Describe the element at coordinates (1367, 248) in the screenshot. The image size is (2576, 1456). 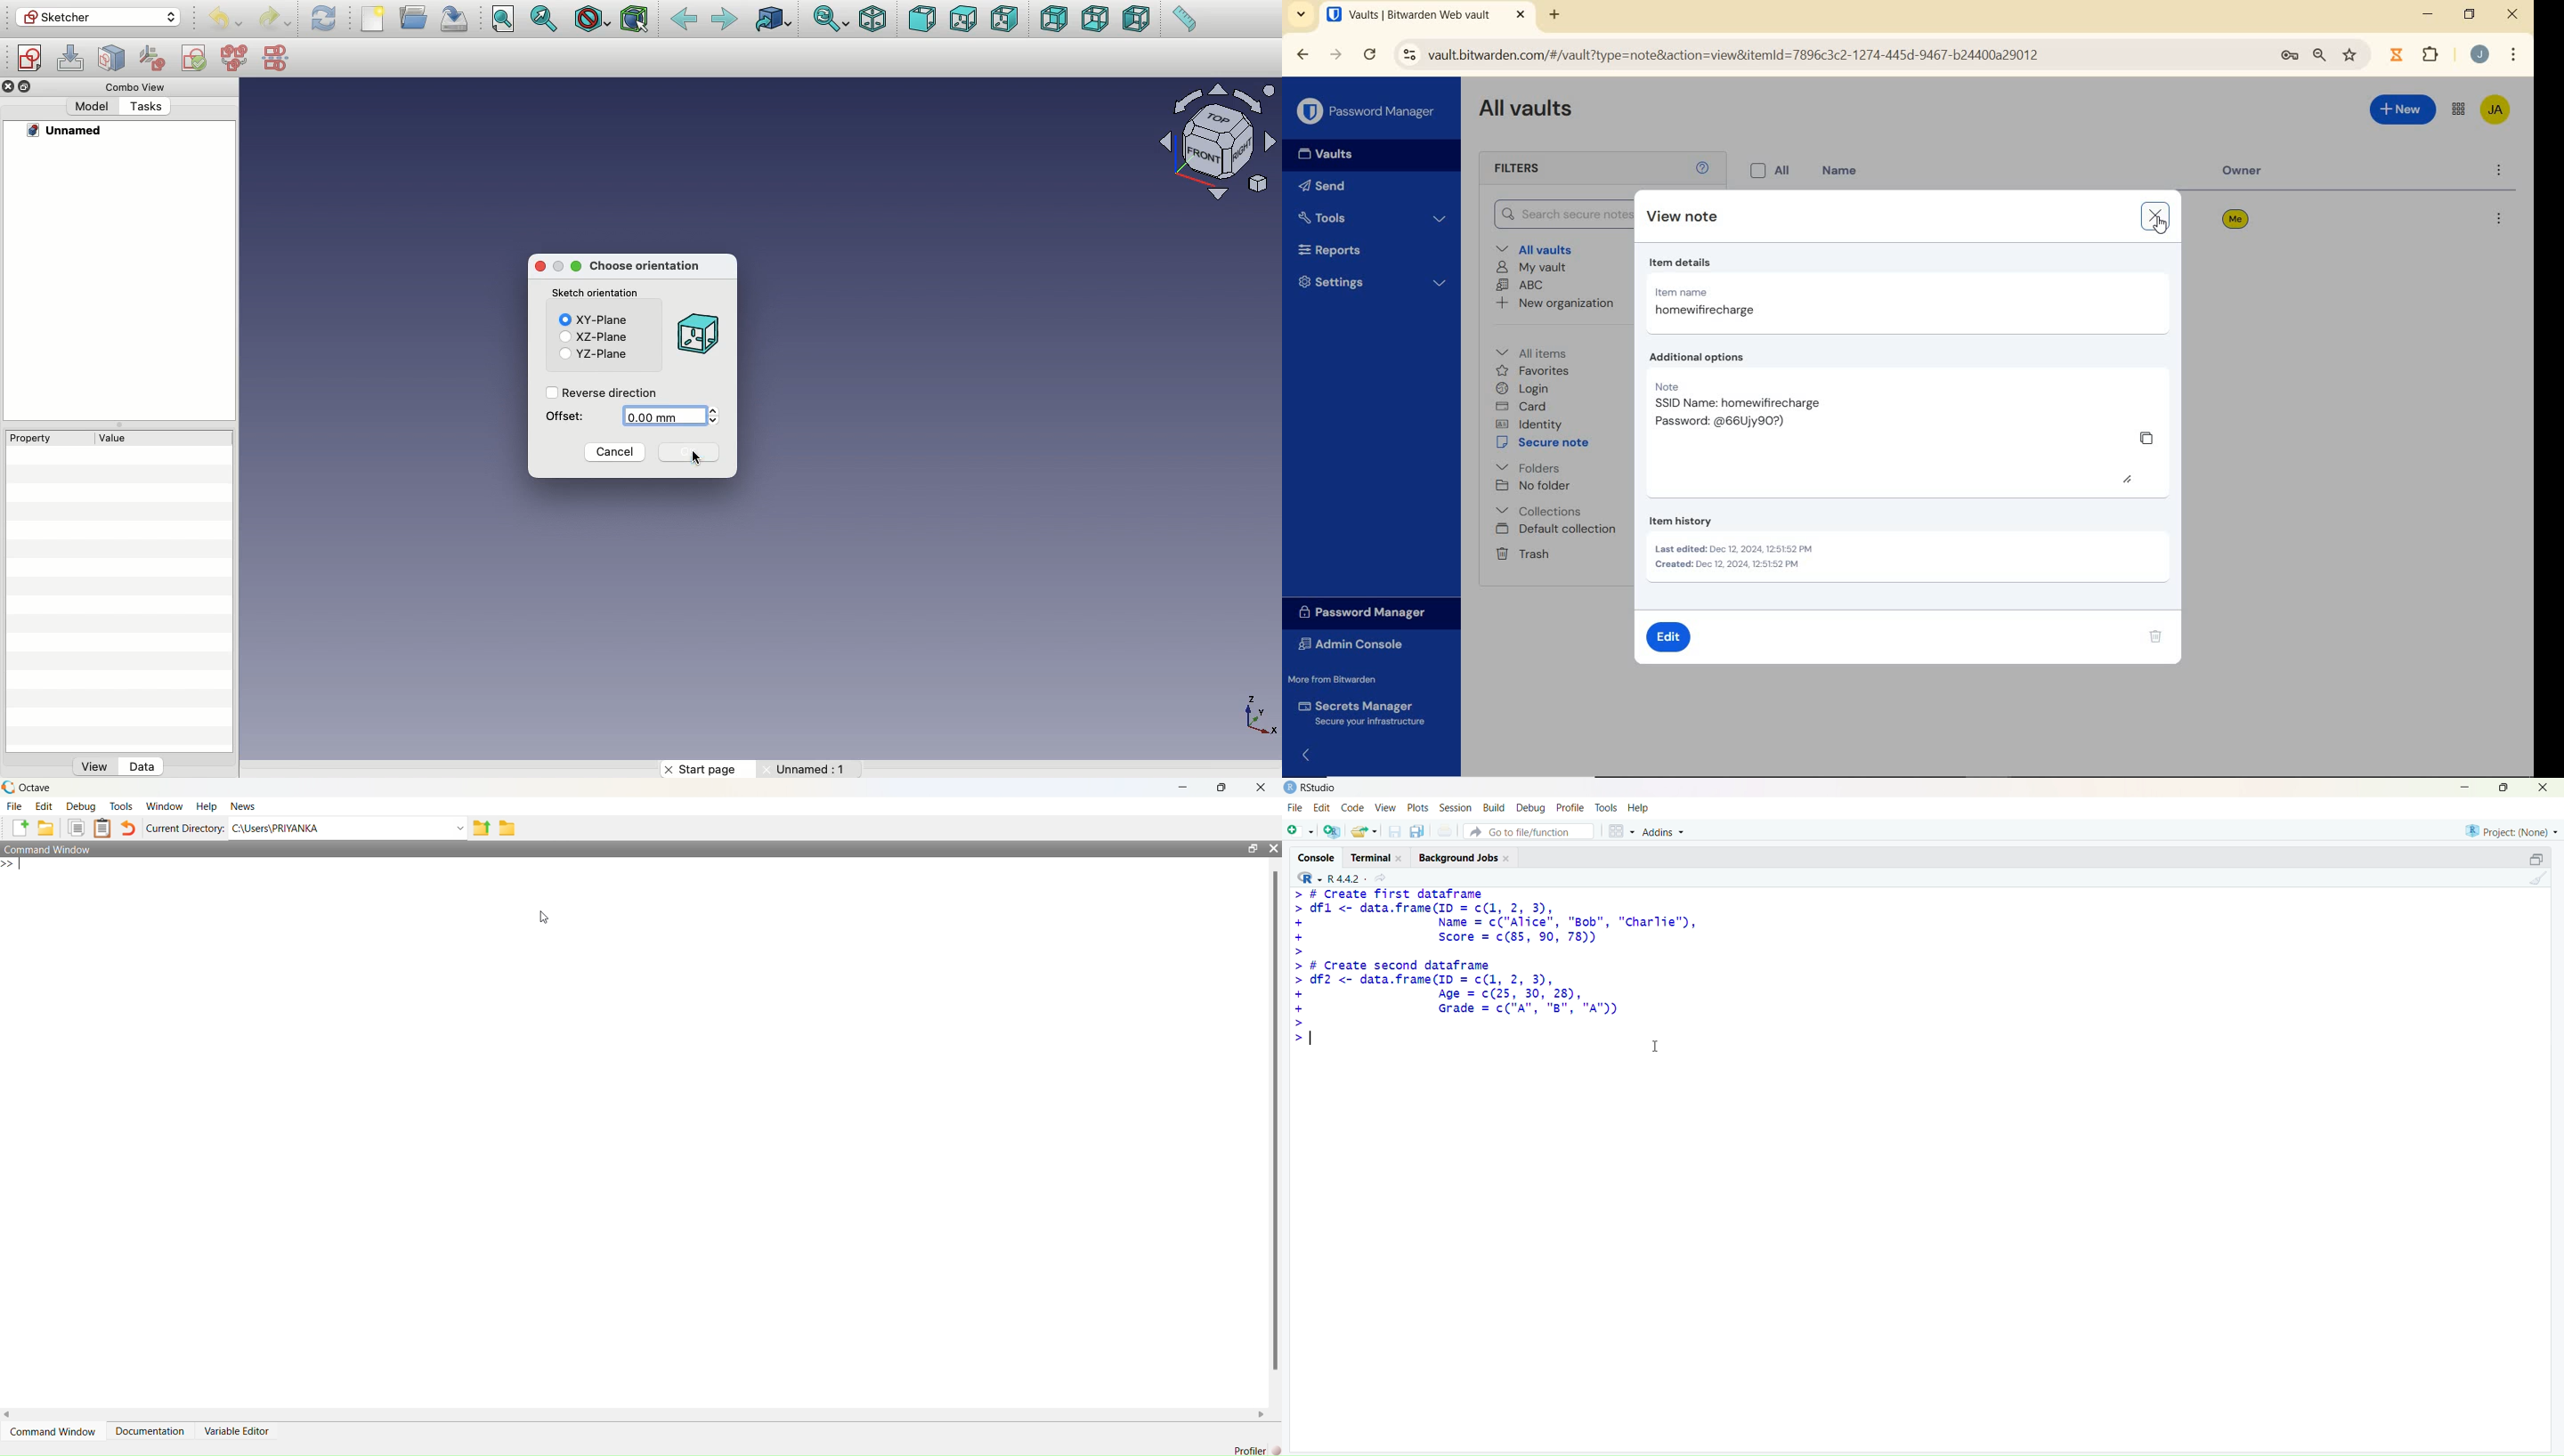
I see `Reports` at that location.